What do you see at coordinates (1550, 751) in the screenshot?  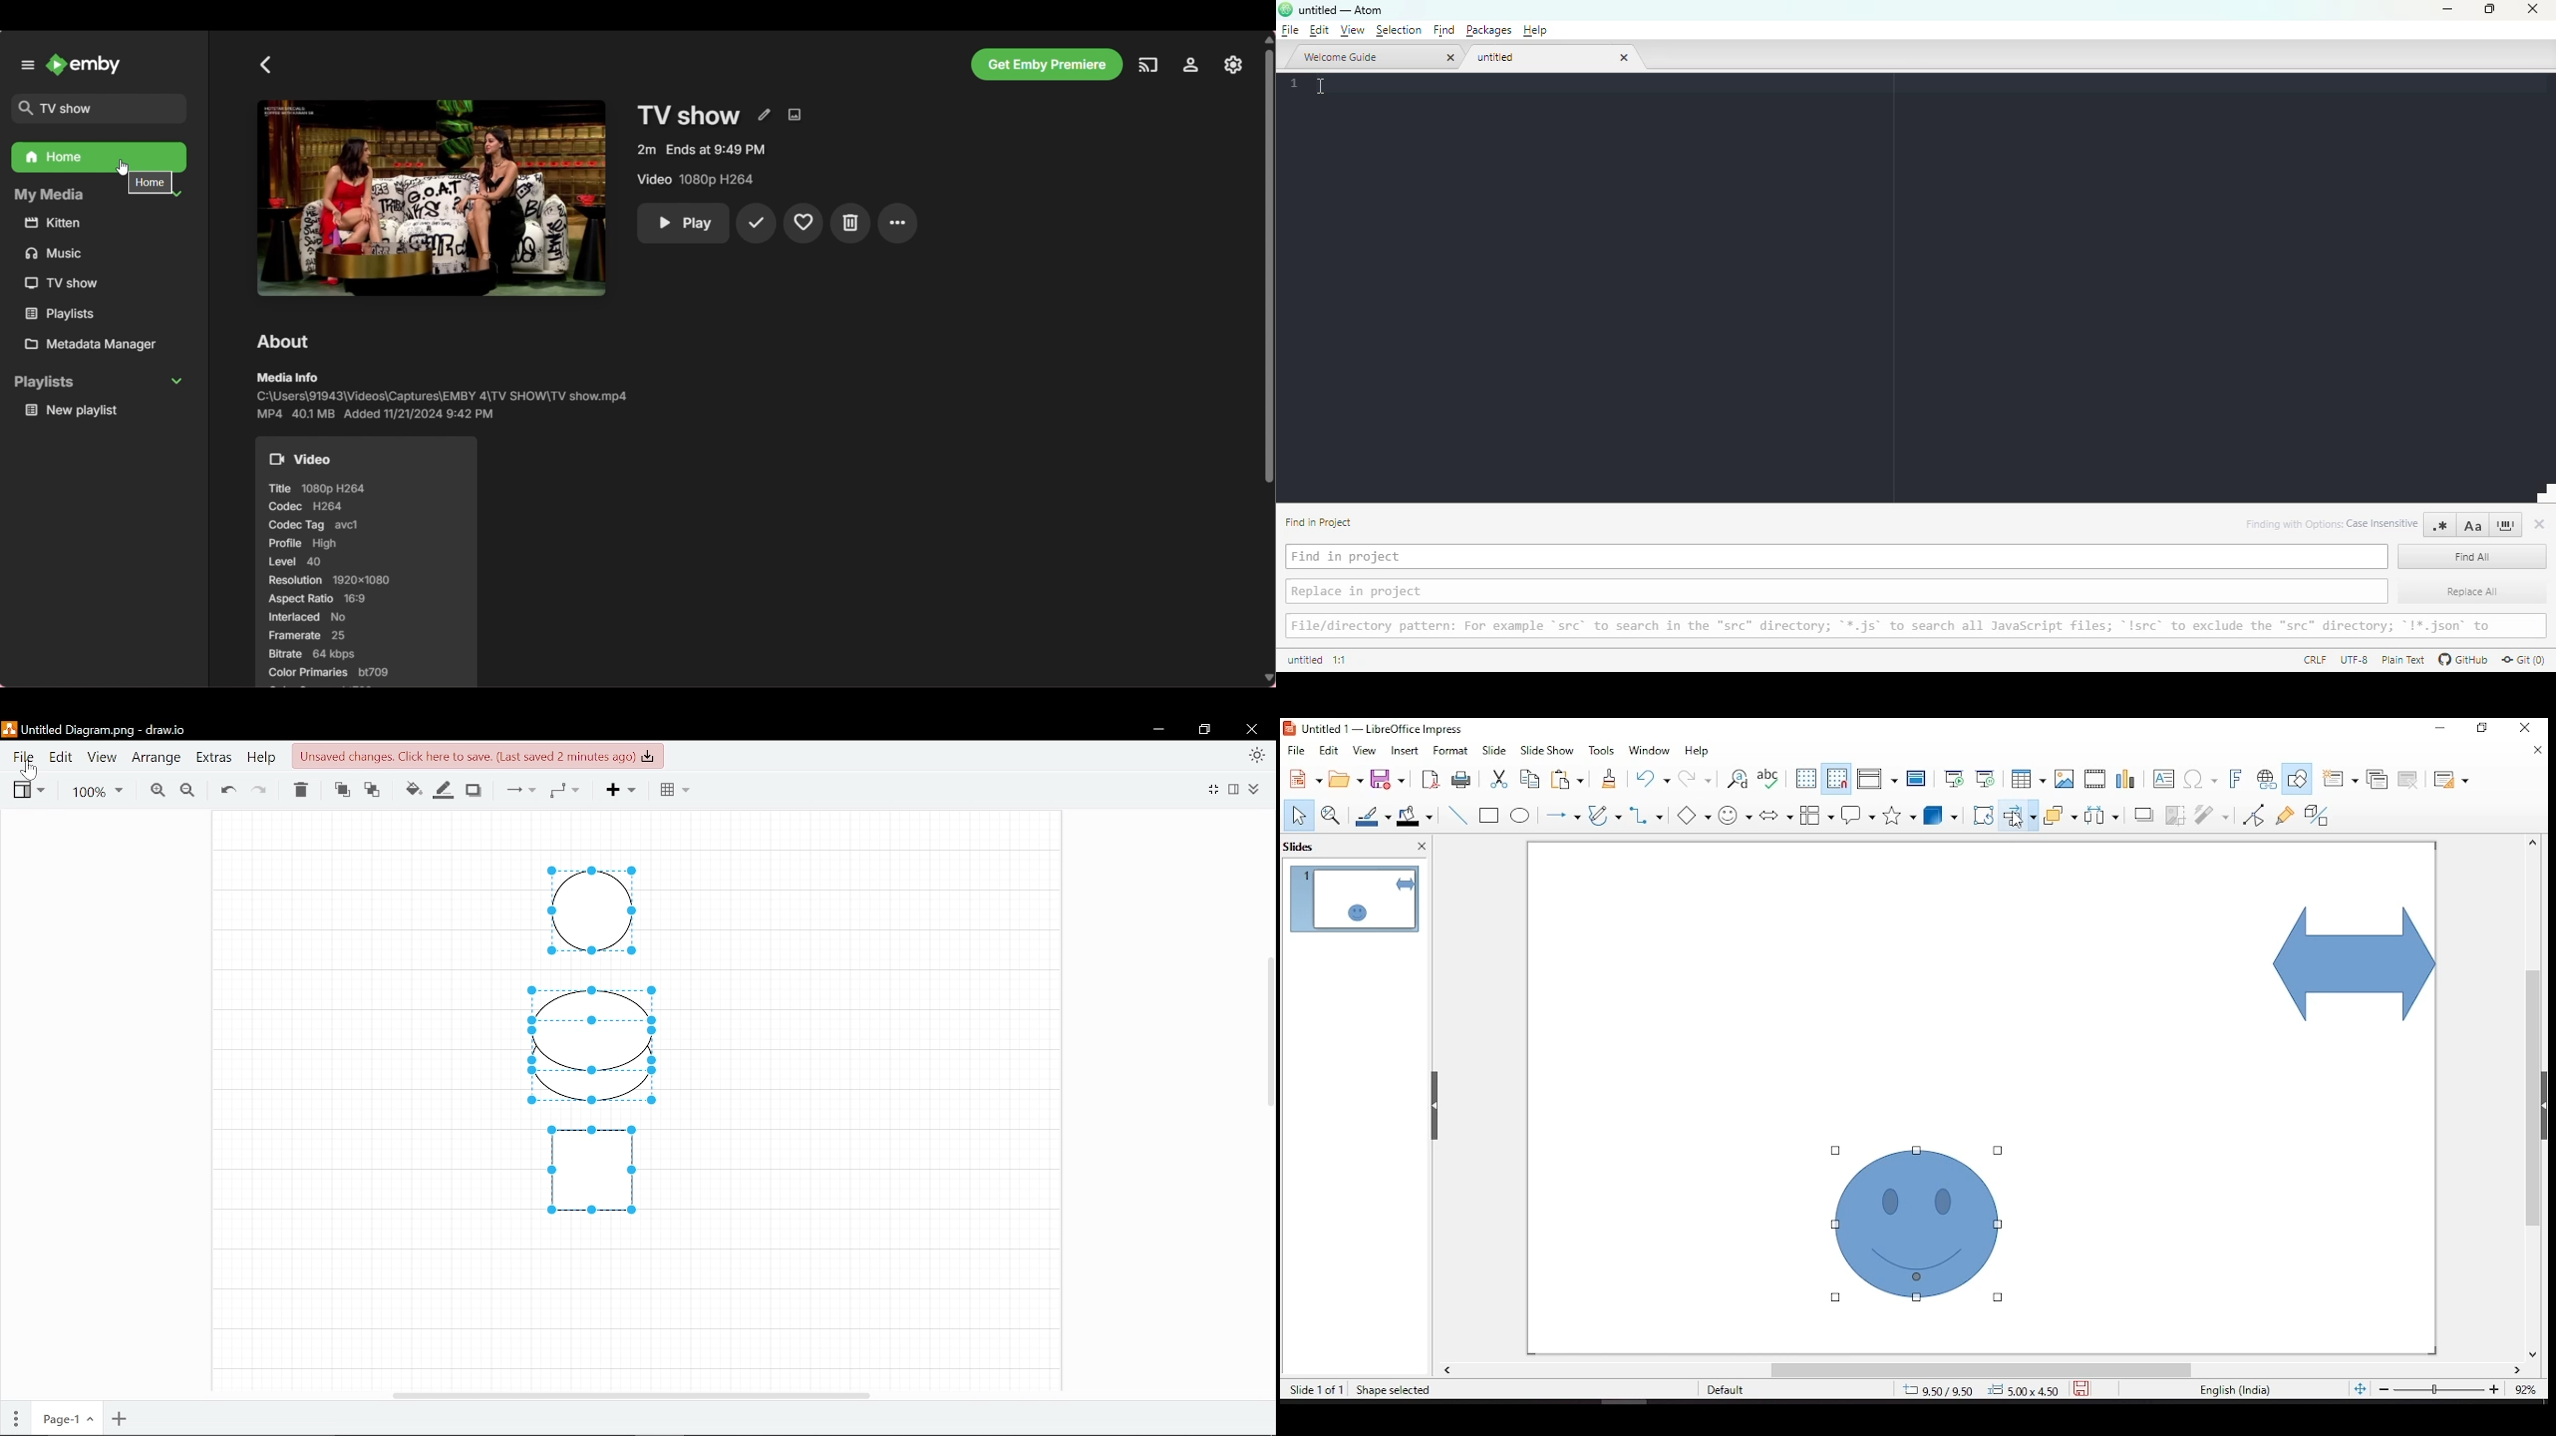 I see `slide show` at bounding box center [1550, 751].